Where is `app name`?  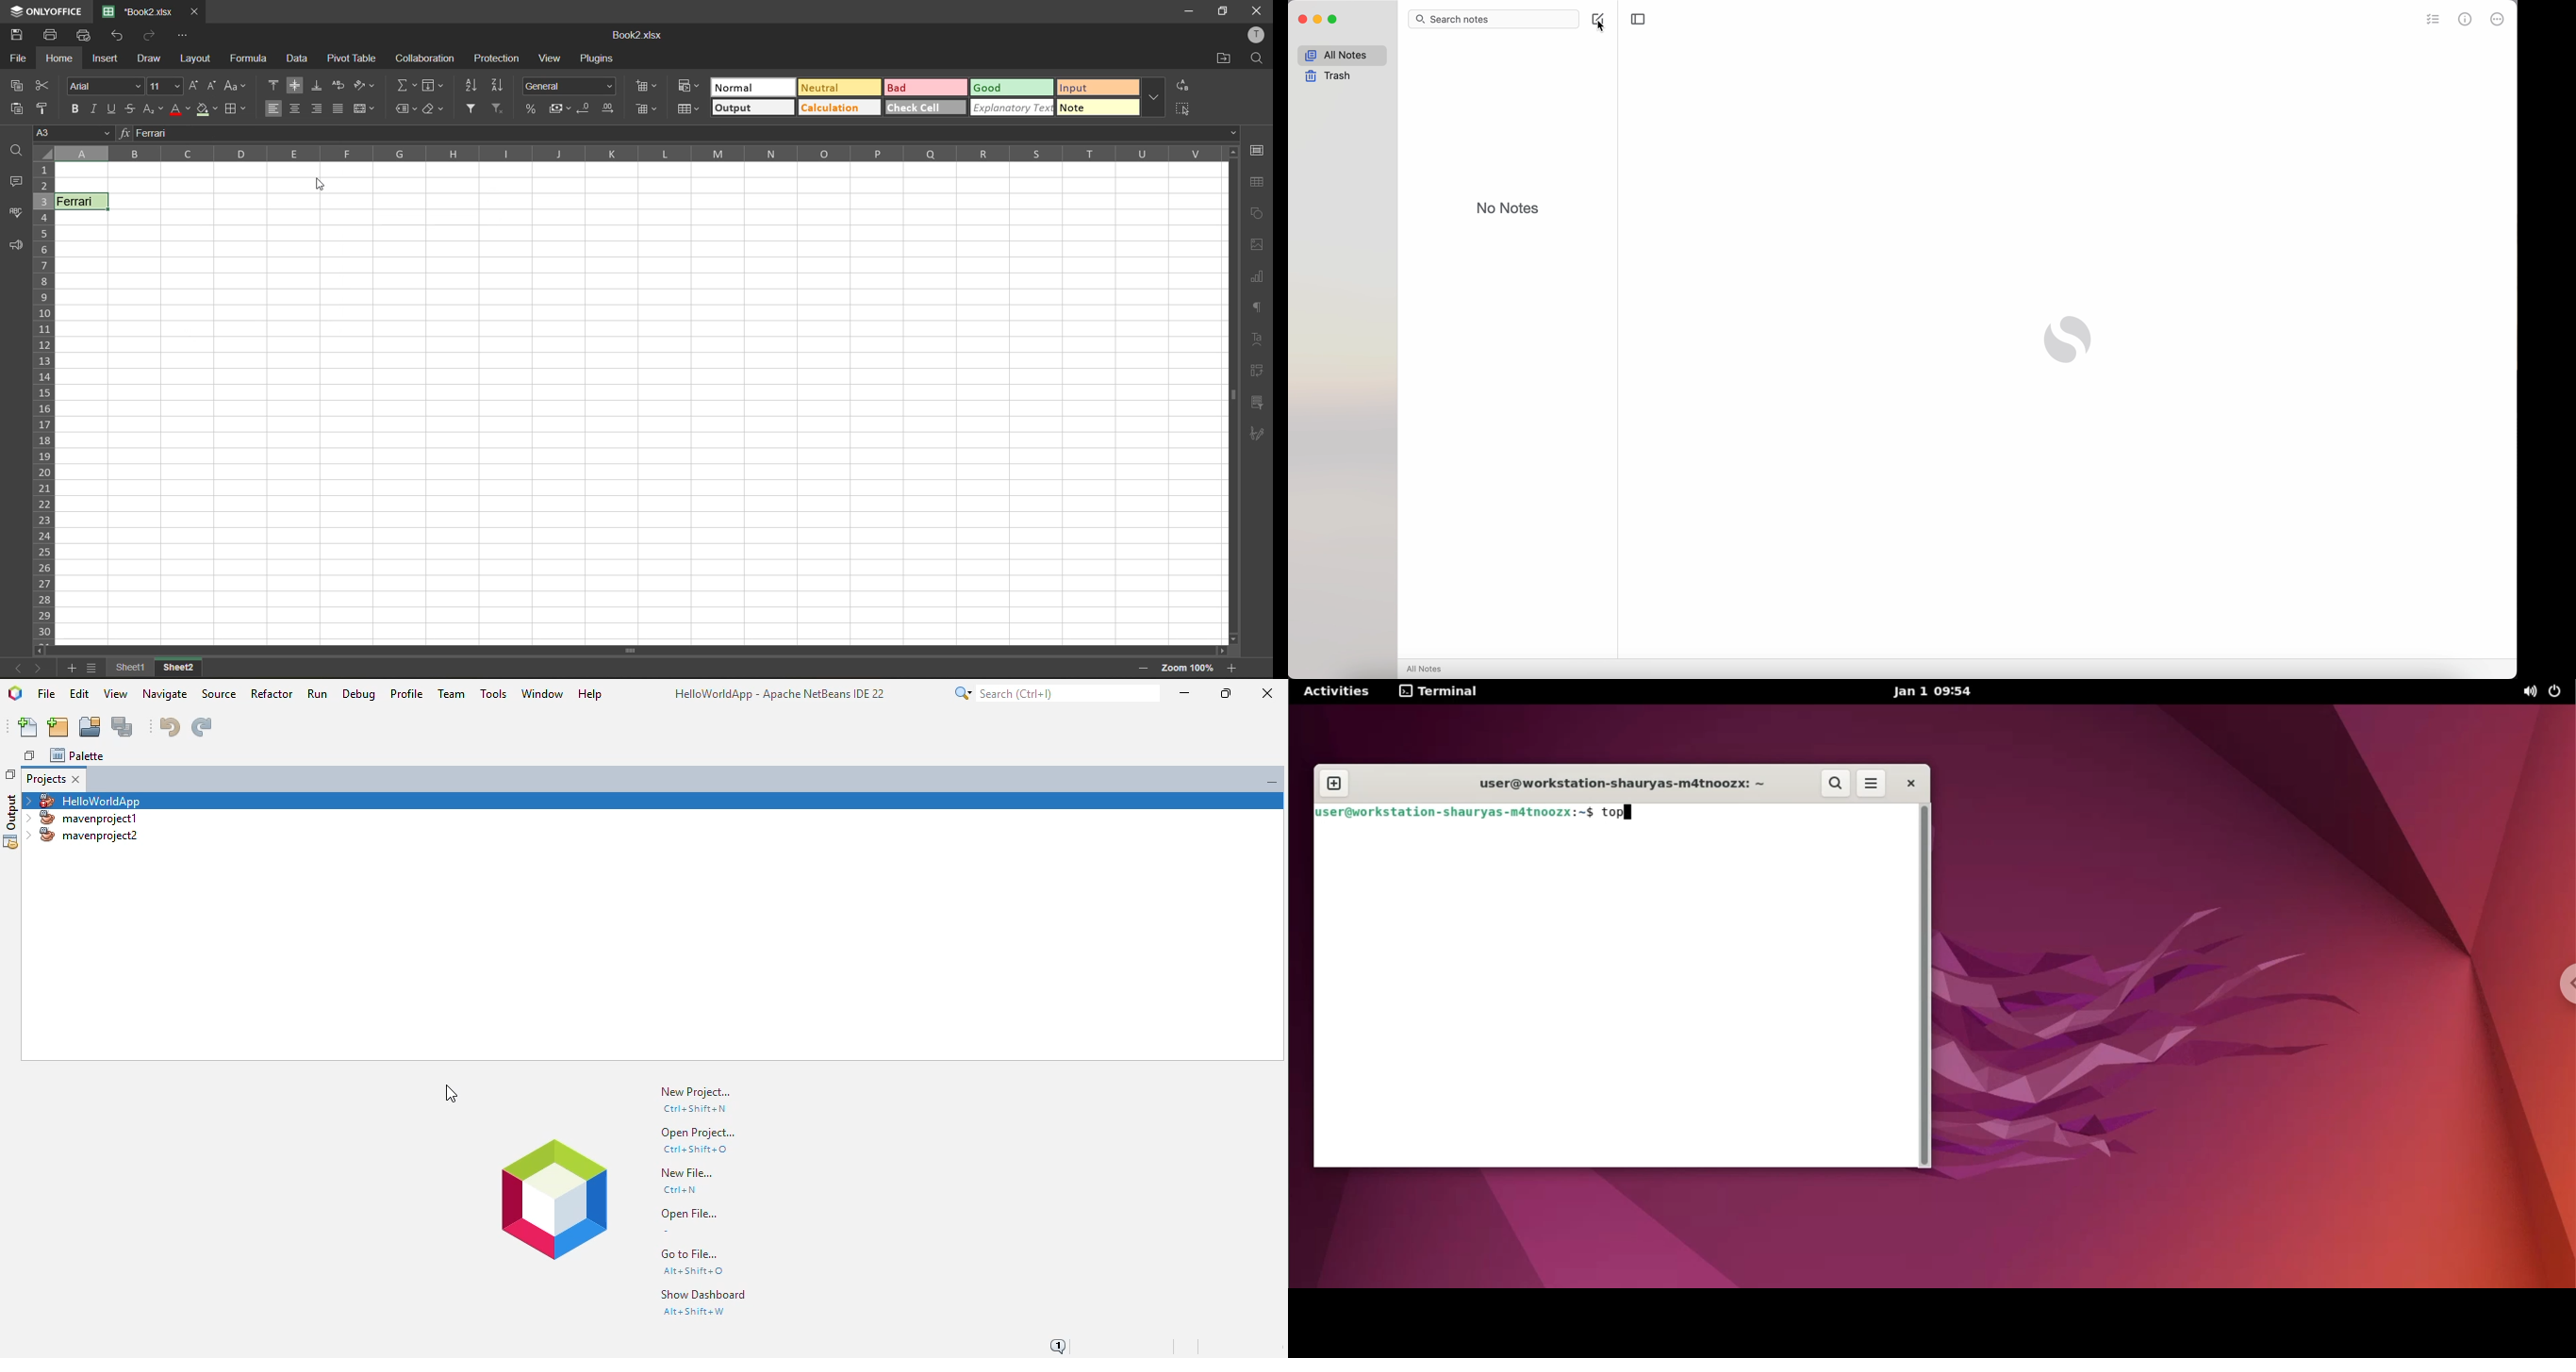 app name is located at coordinates (44, 10).